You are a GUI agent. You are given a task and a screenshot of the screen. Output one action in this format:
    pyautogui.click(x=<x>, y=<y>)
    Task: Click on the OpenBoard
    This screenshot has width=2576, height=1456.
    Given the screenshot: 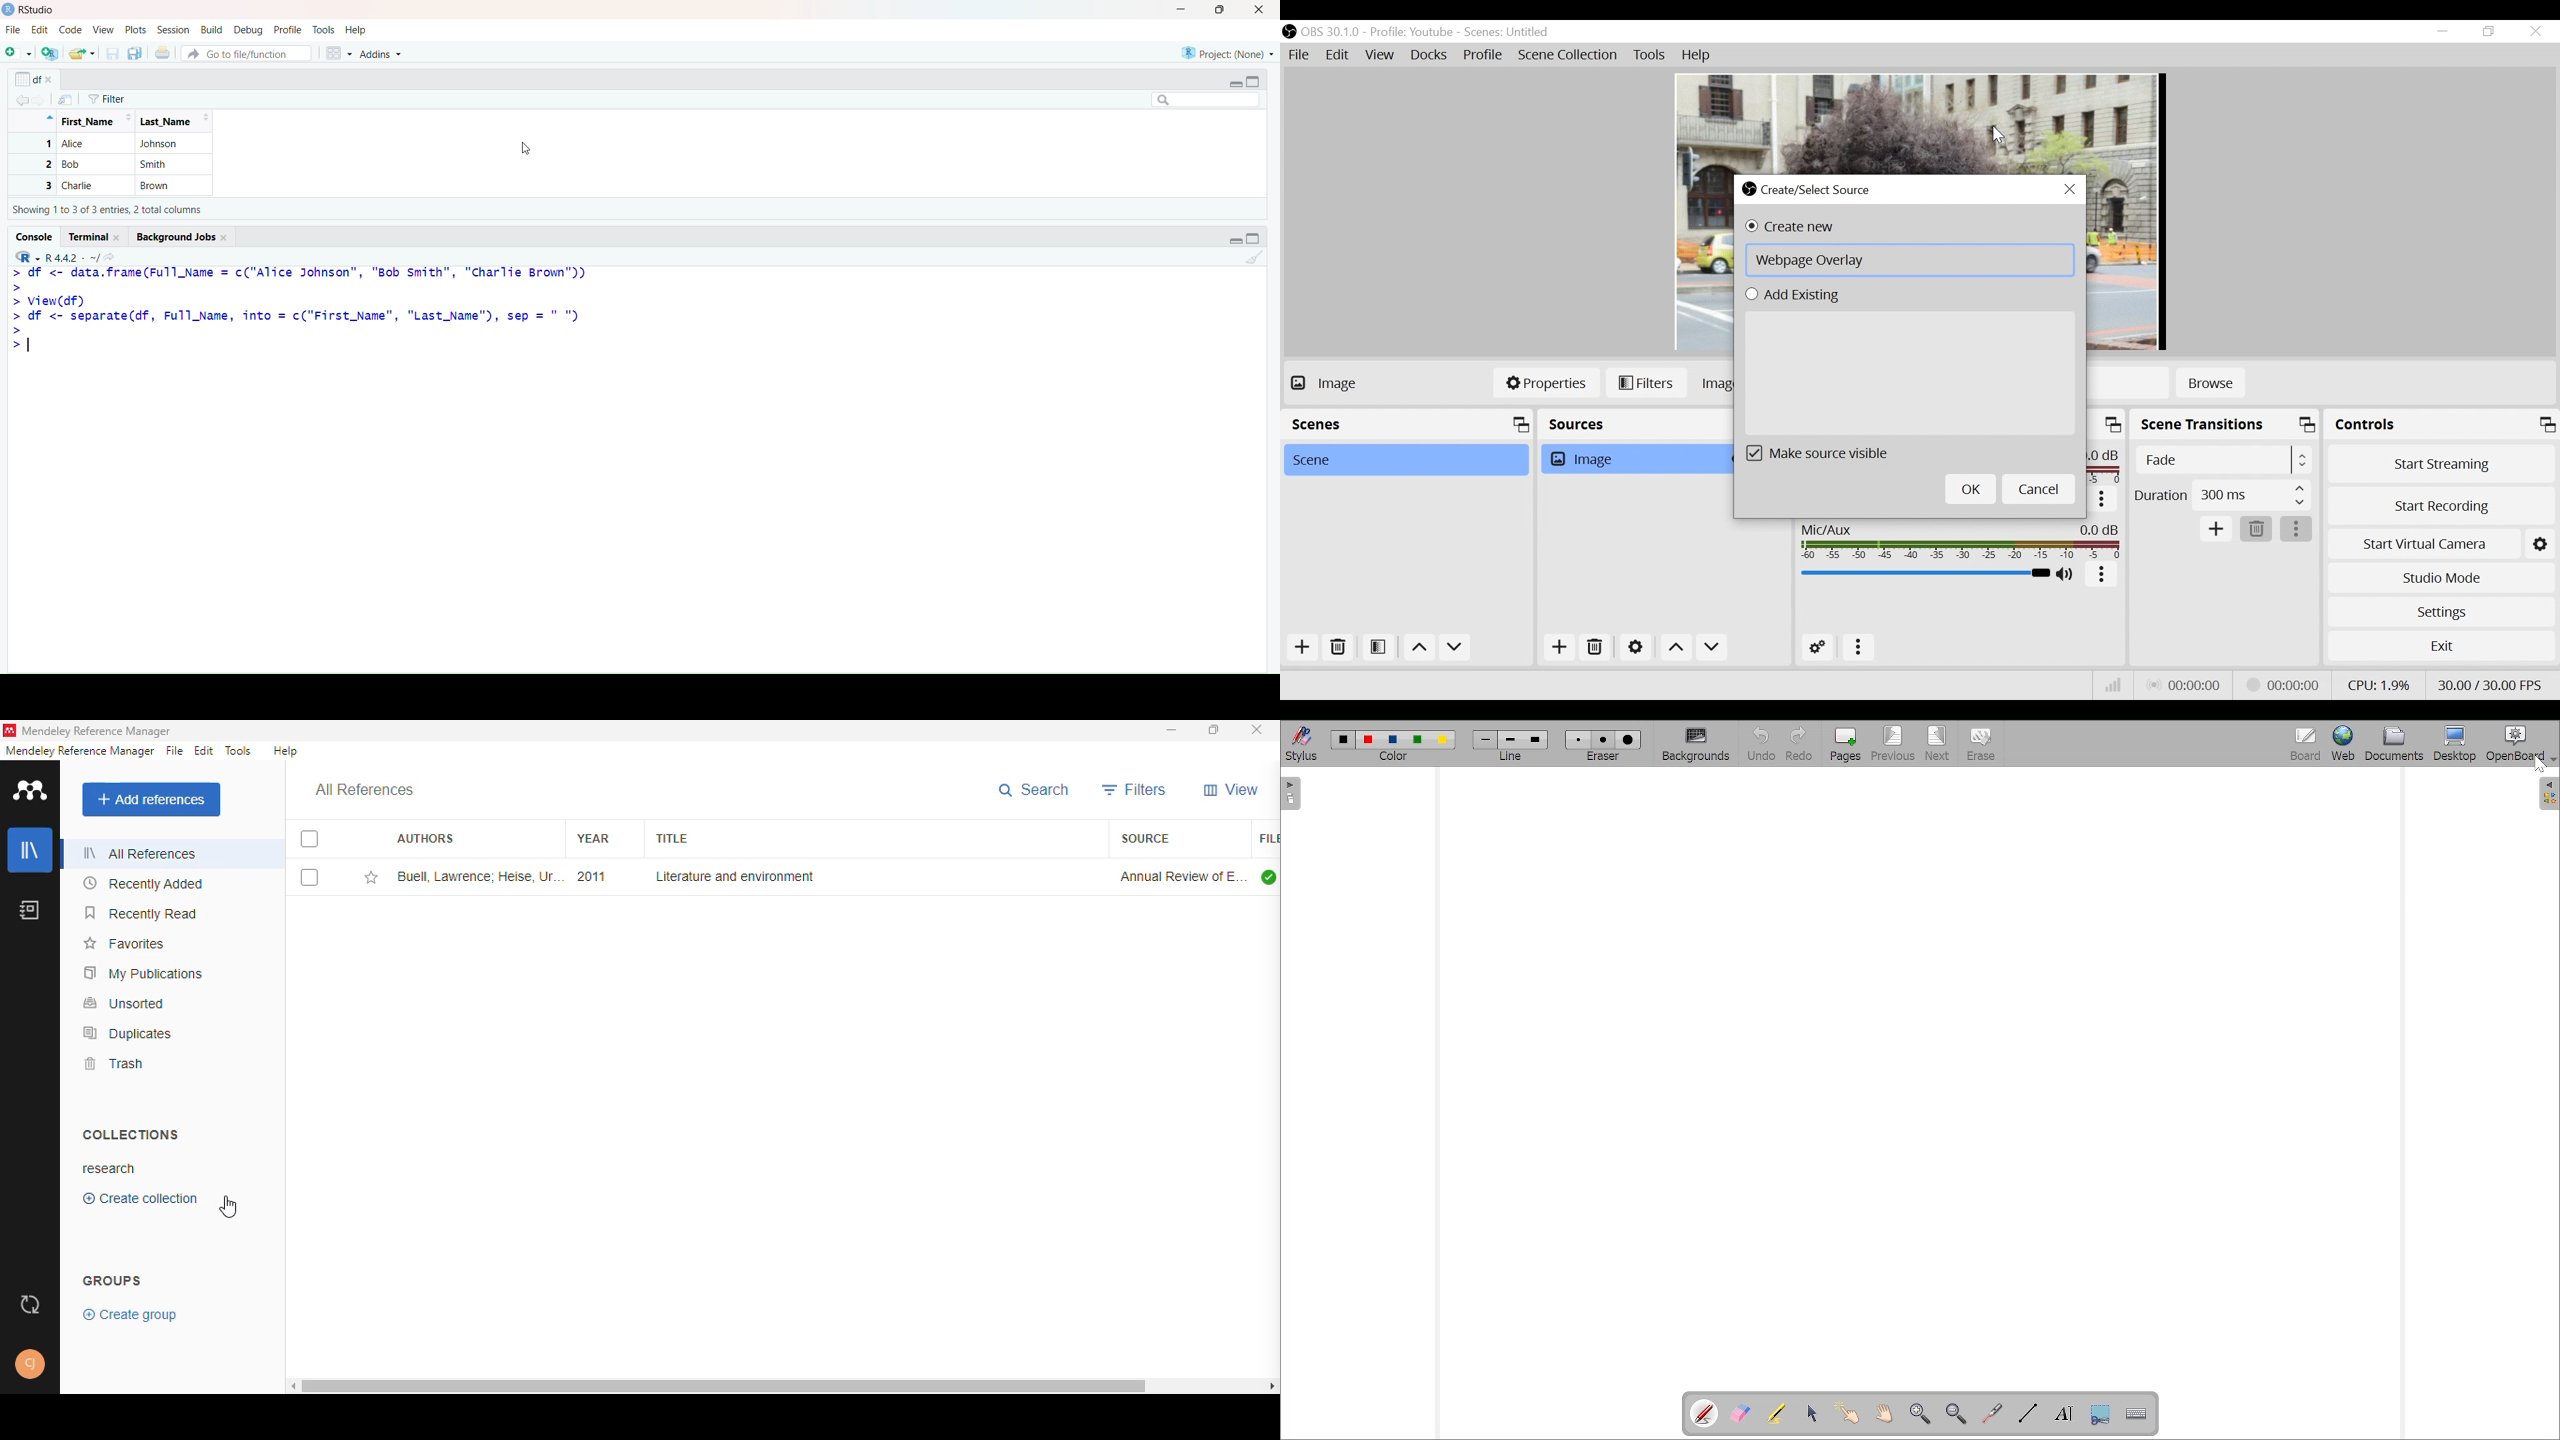 What is the action you would take?
    pyautogui.click(x=2522, y=744)
    